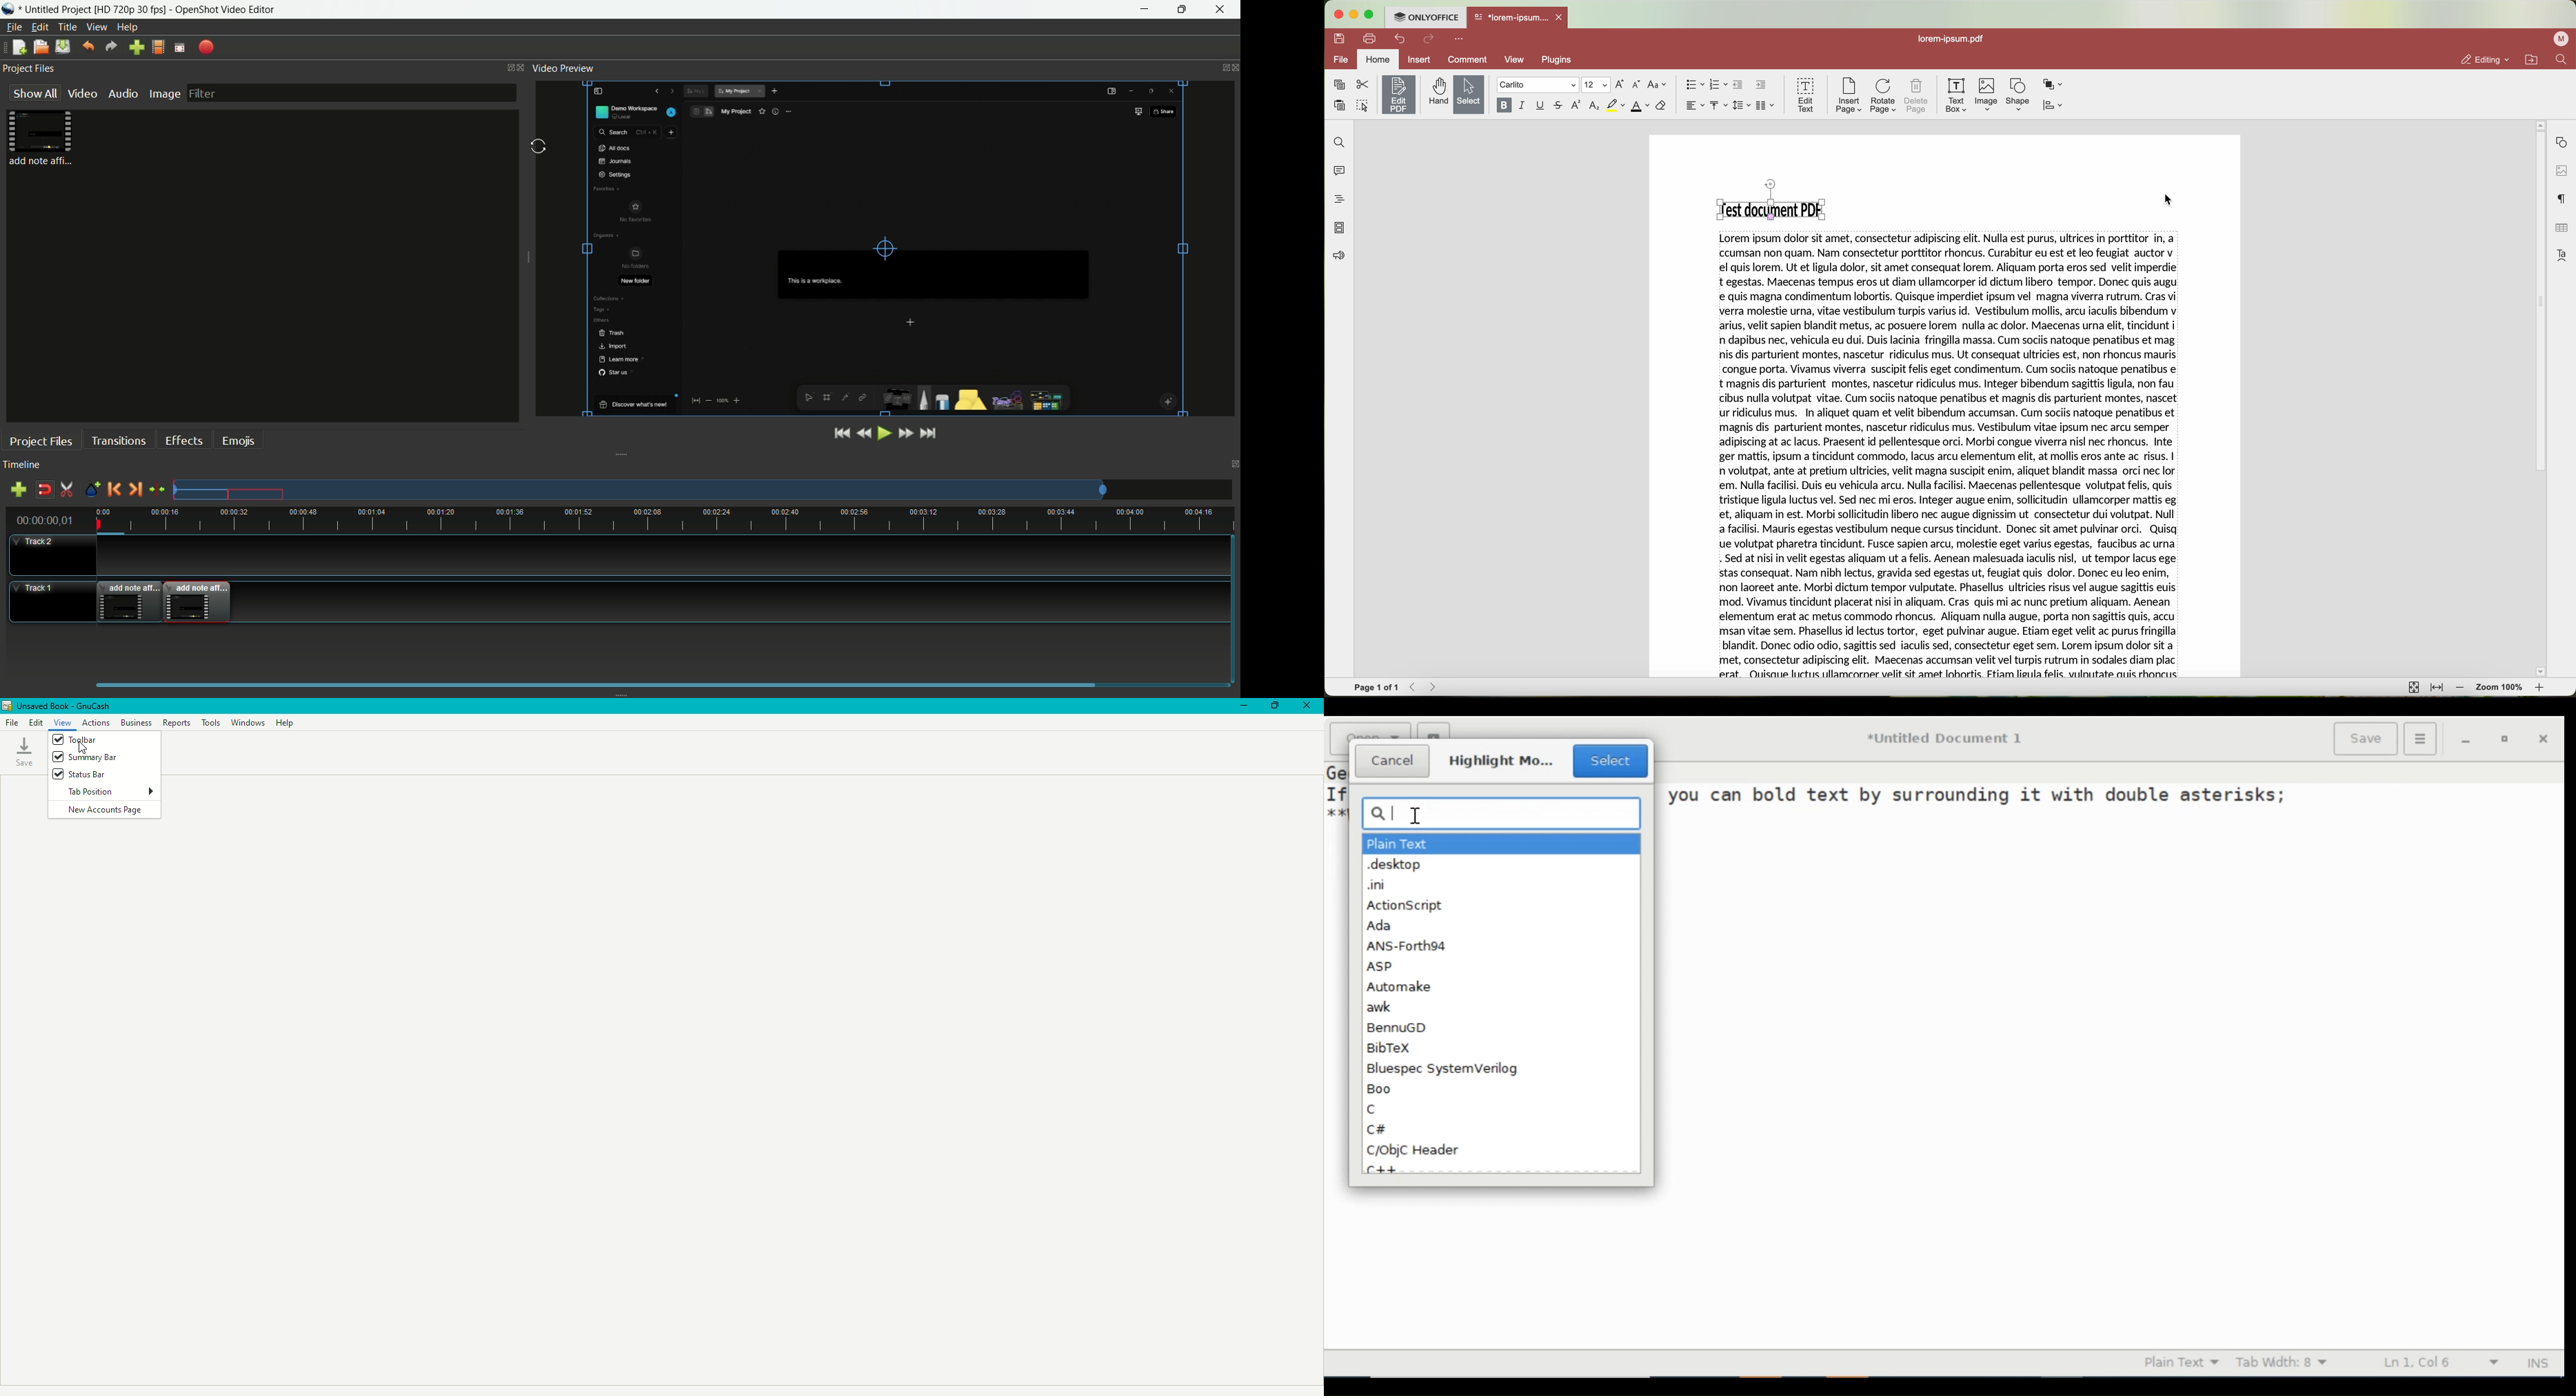  Describe the element at coordinates (136, 48) in the screenshot. I see `import files` at that location.